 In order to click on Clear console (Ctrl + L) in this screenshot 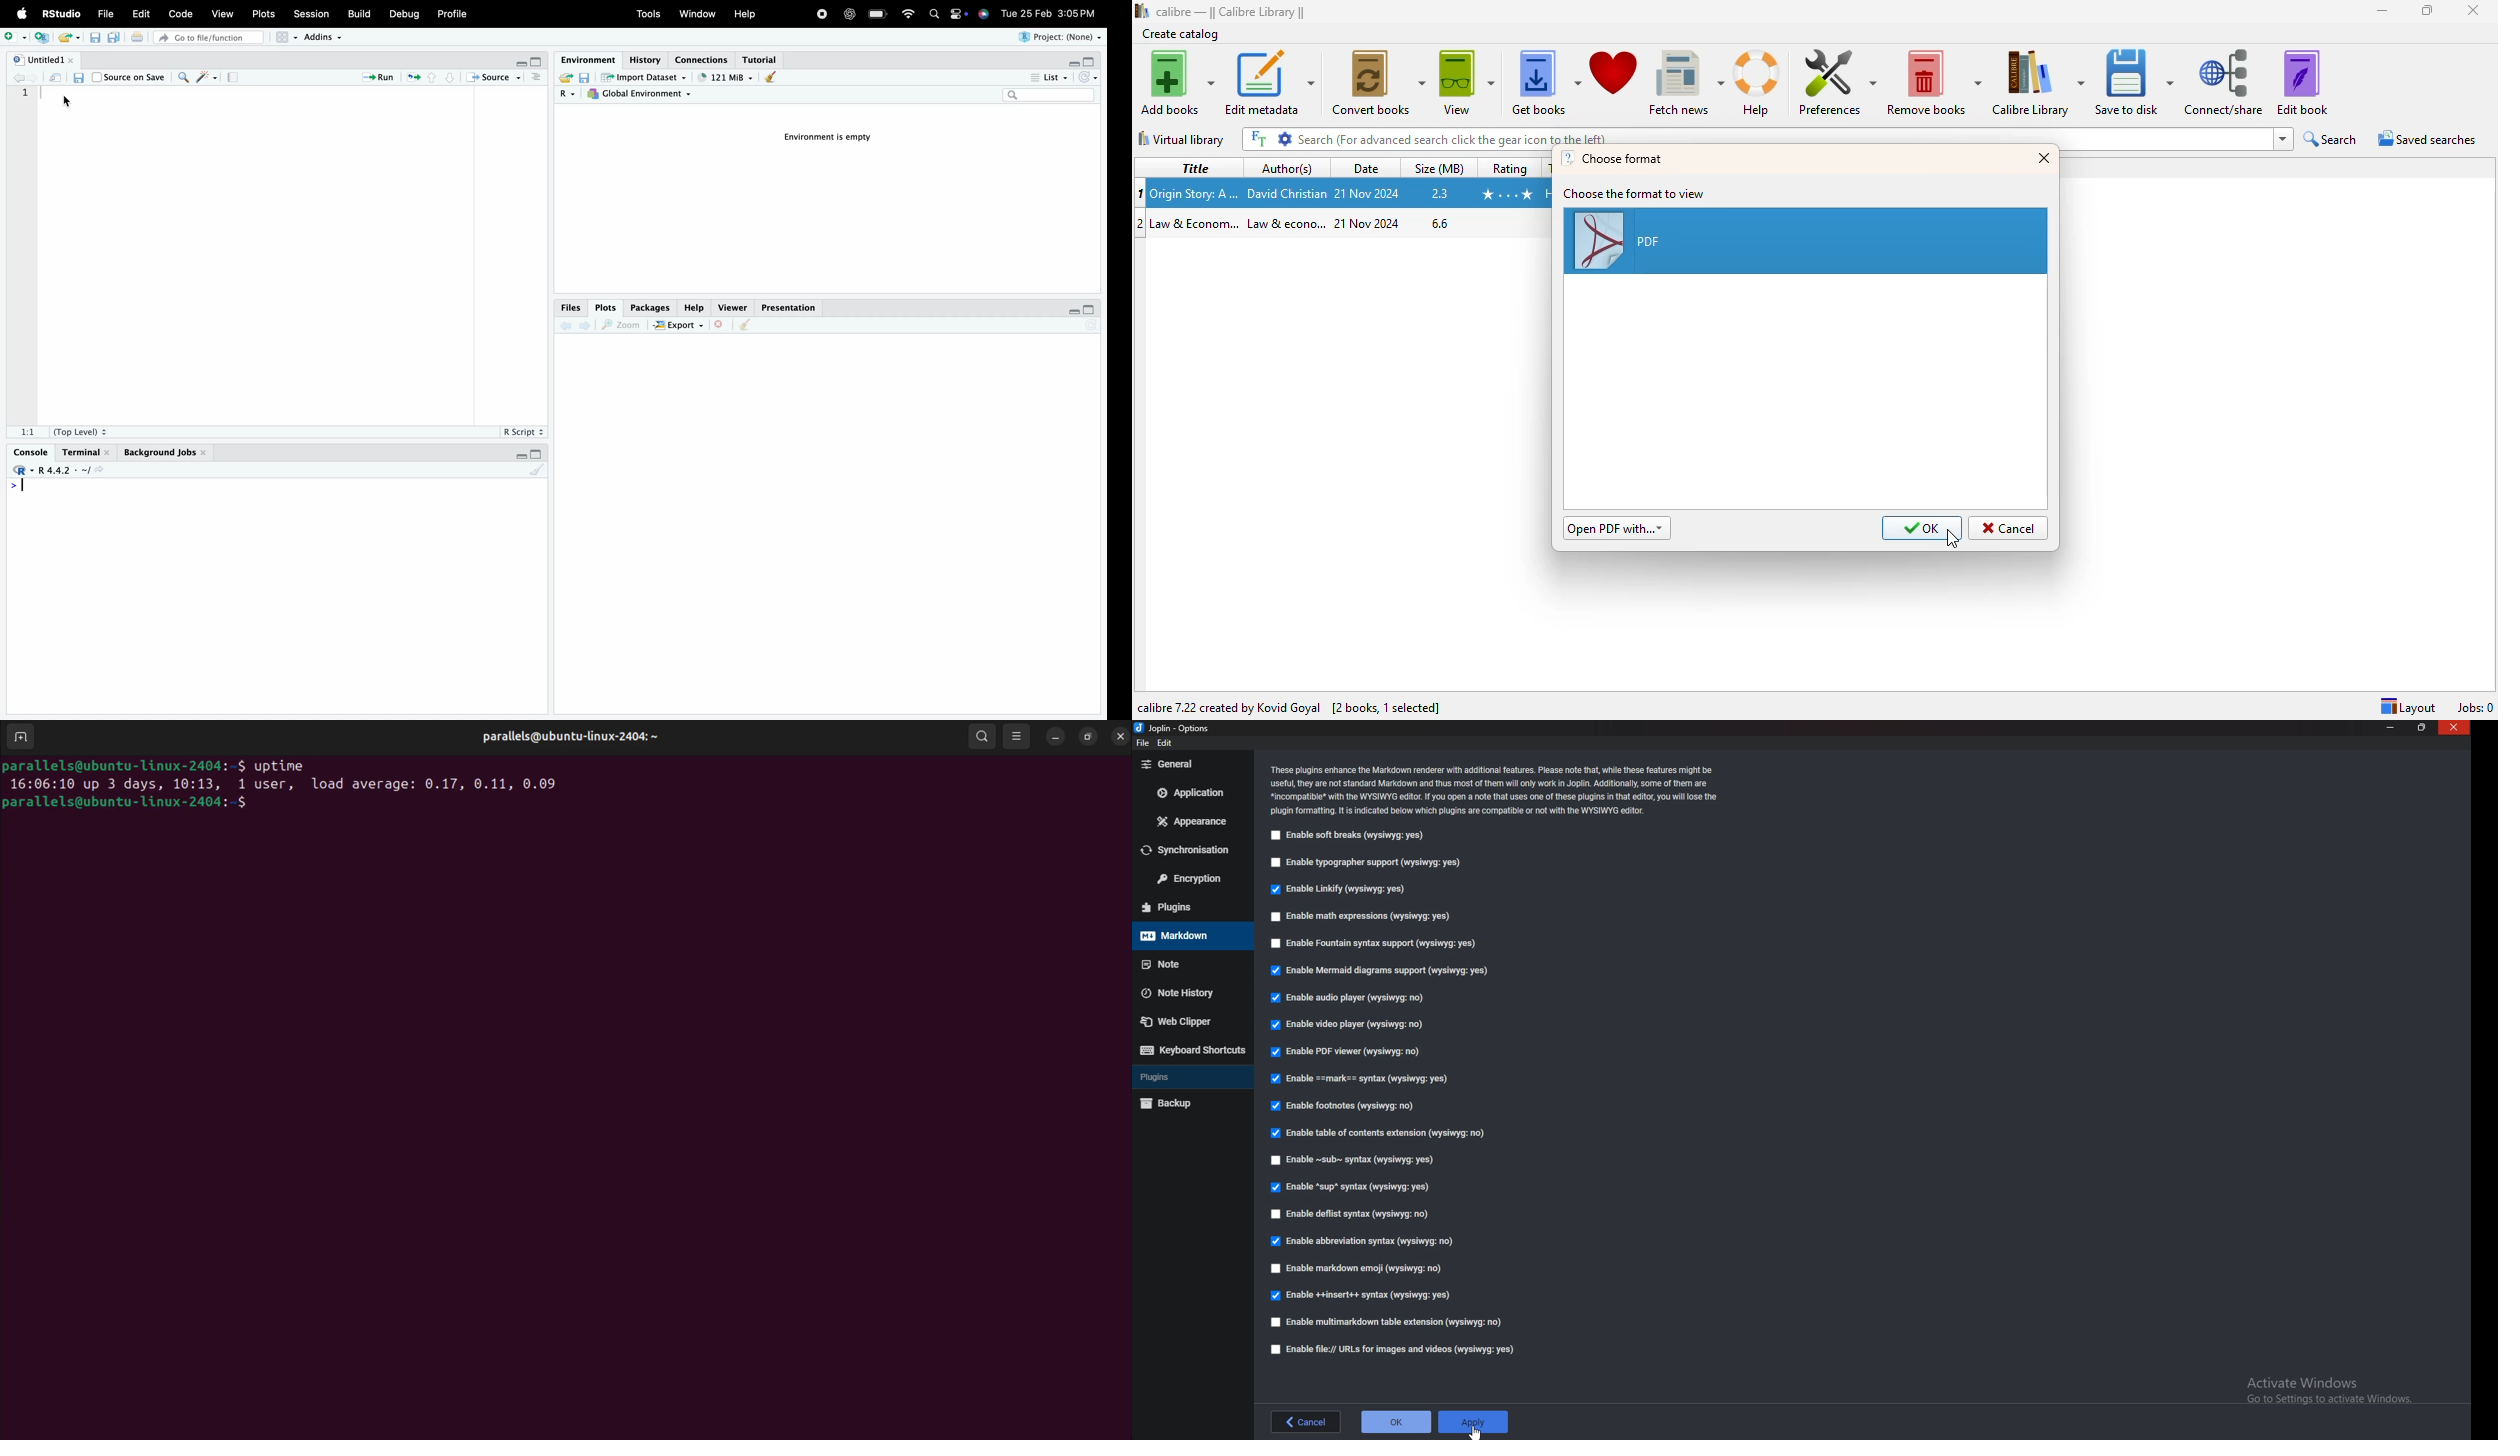, I will do `click(748, 325)`.